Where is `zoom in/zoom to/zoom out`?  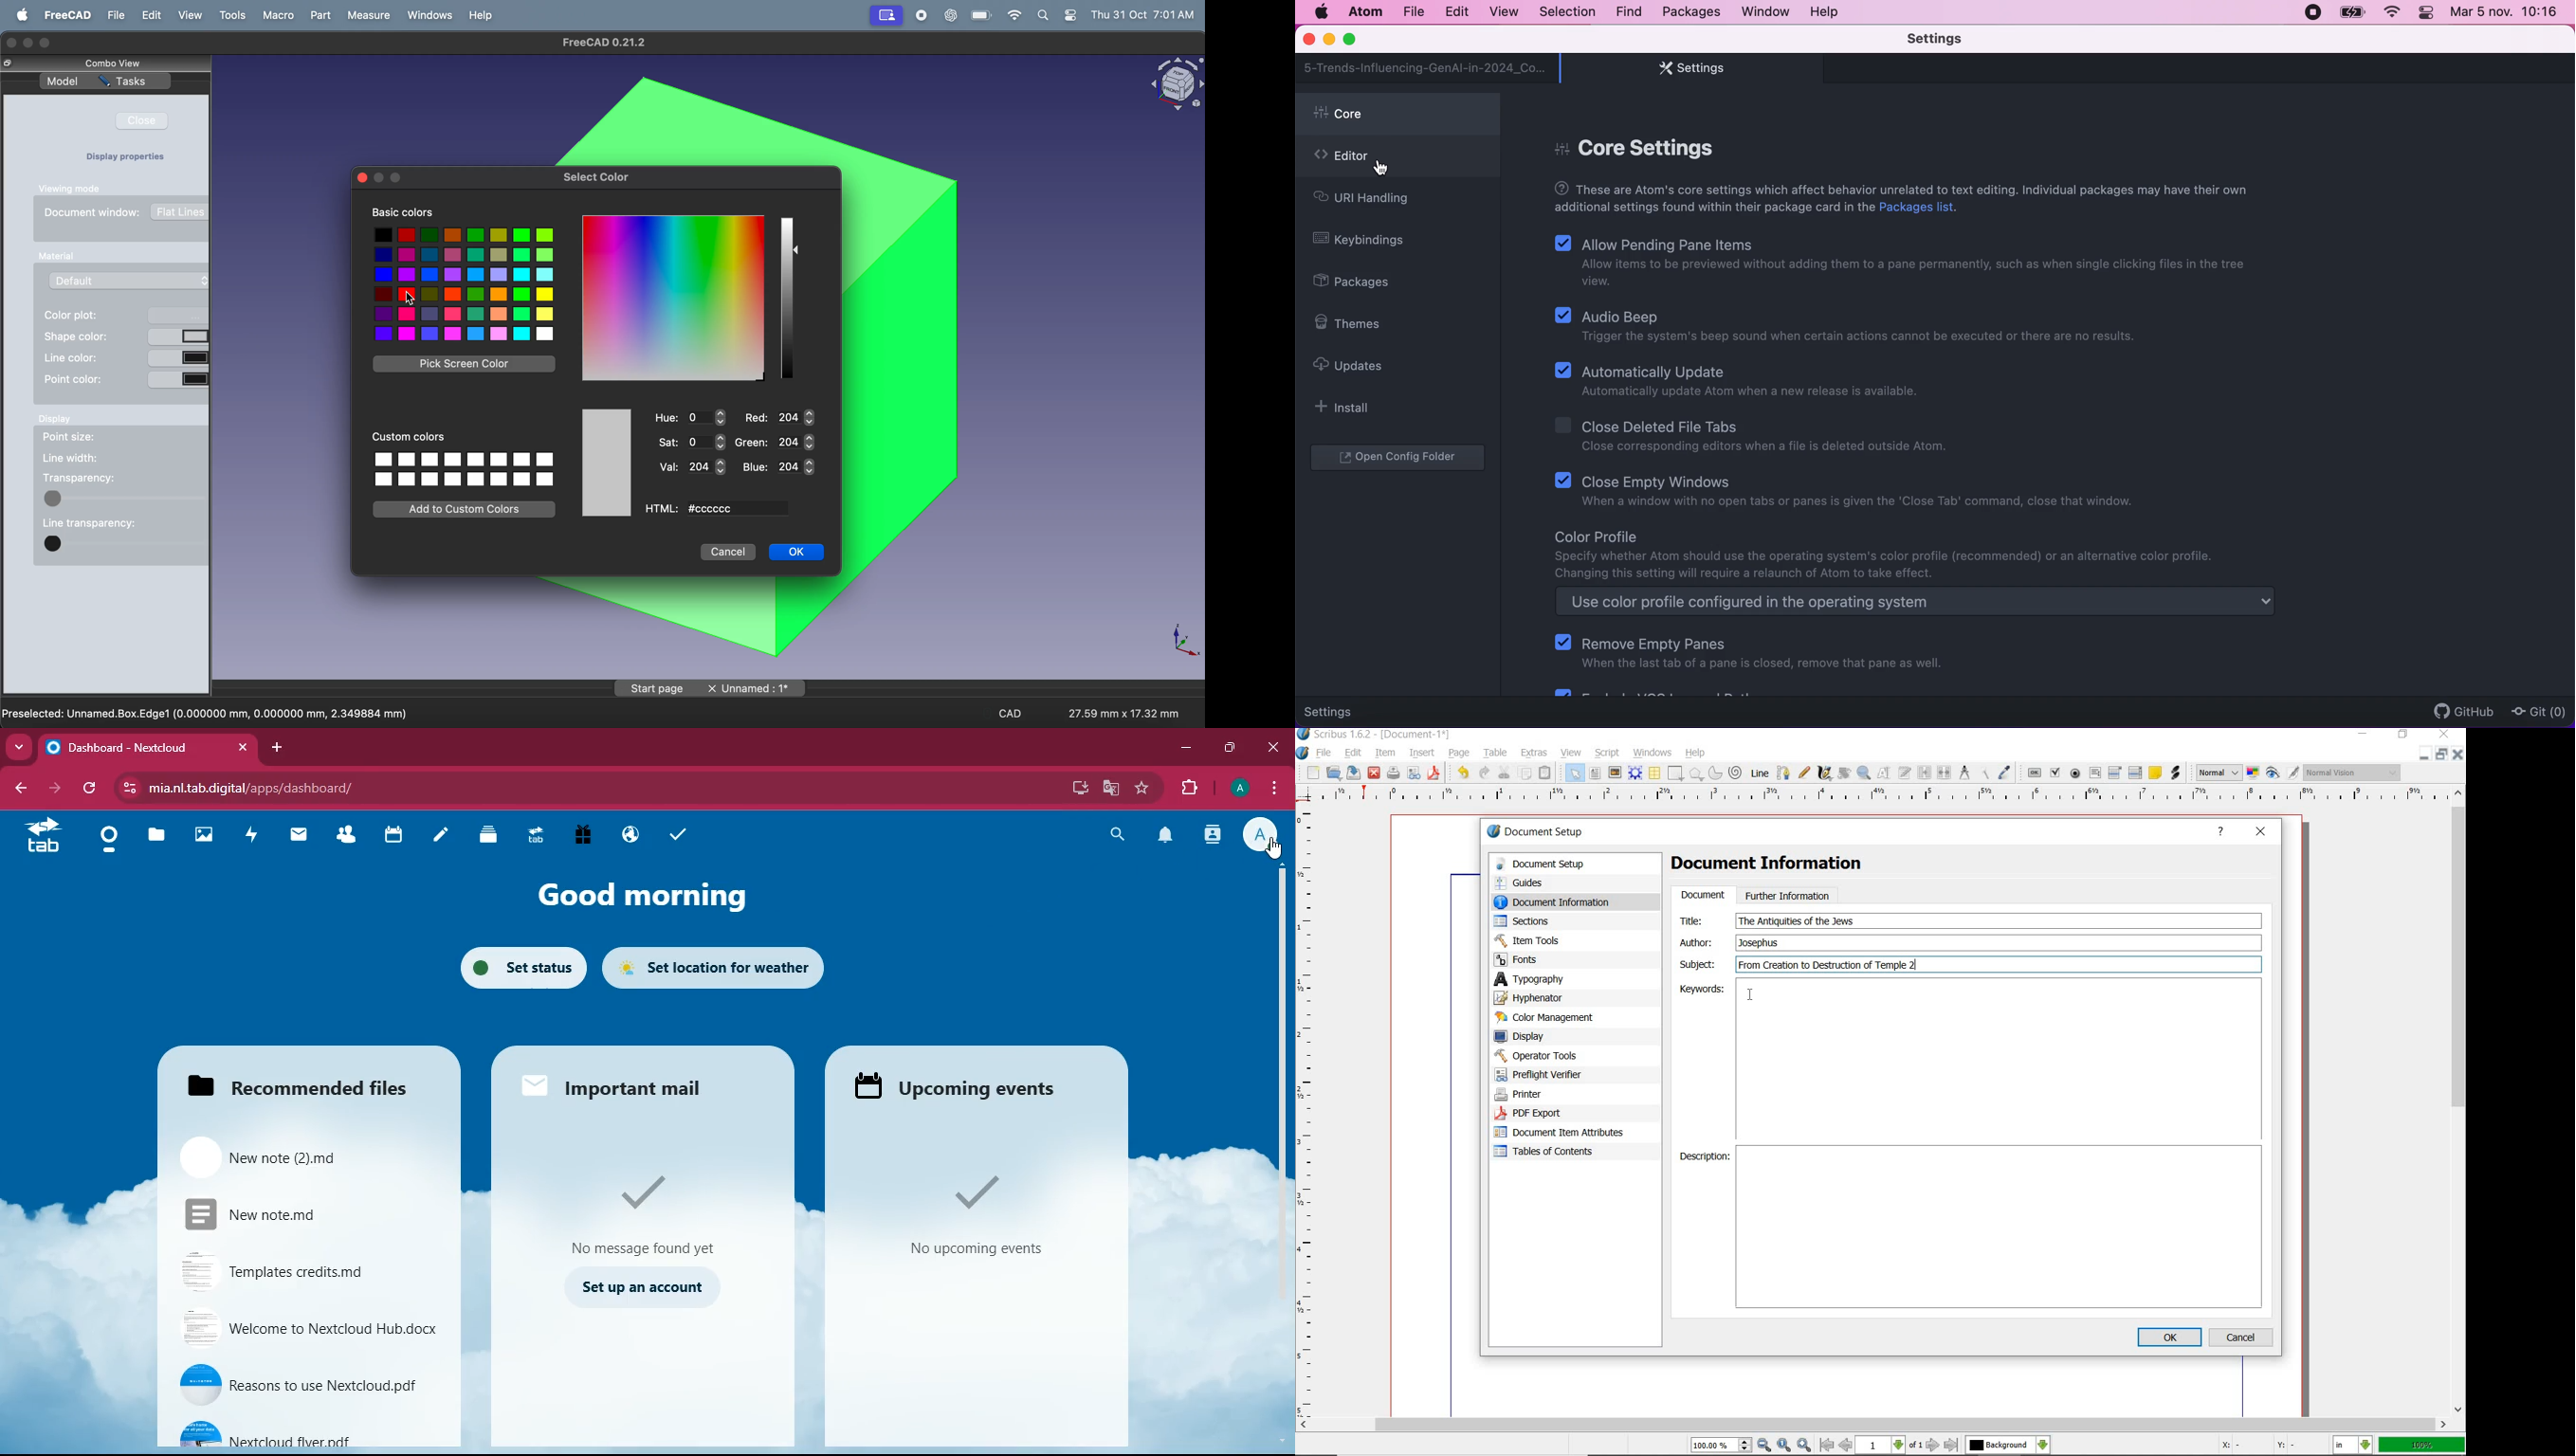
zoom in/zoom to/zoom out is located at coordinates (1753, 1445).